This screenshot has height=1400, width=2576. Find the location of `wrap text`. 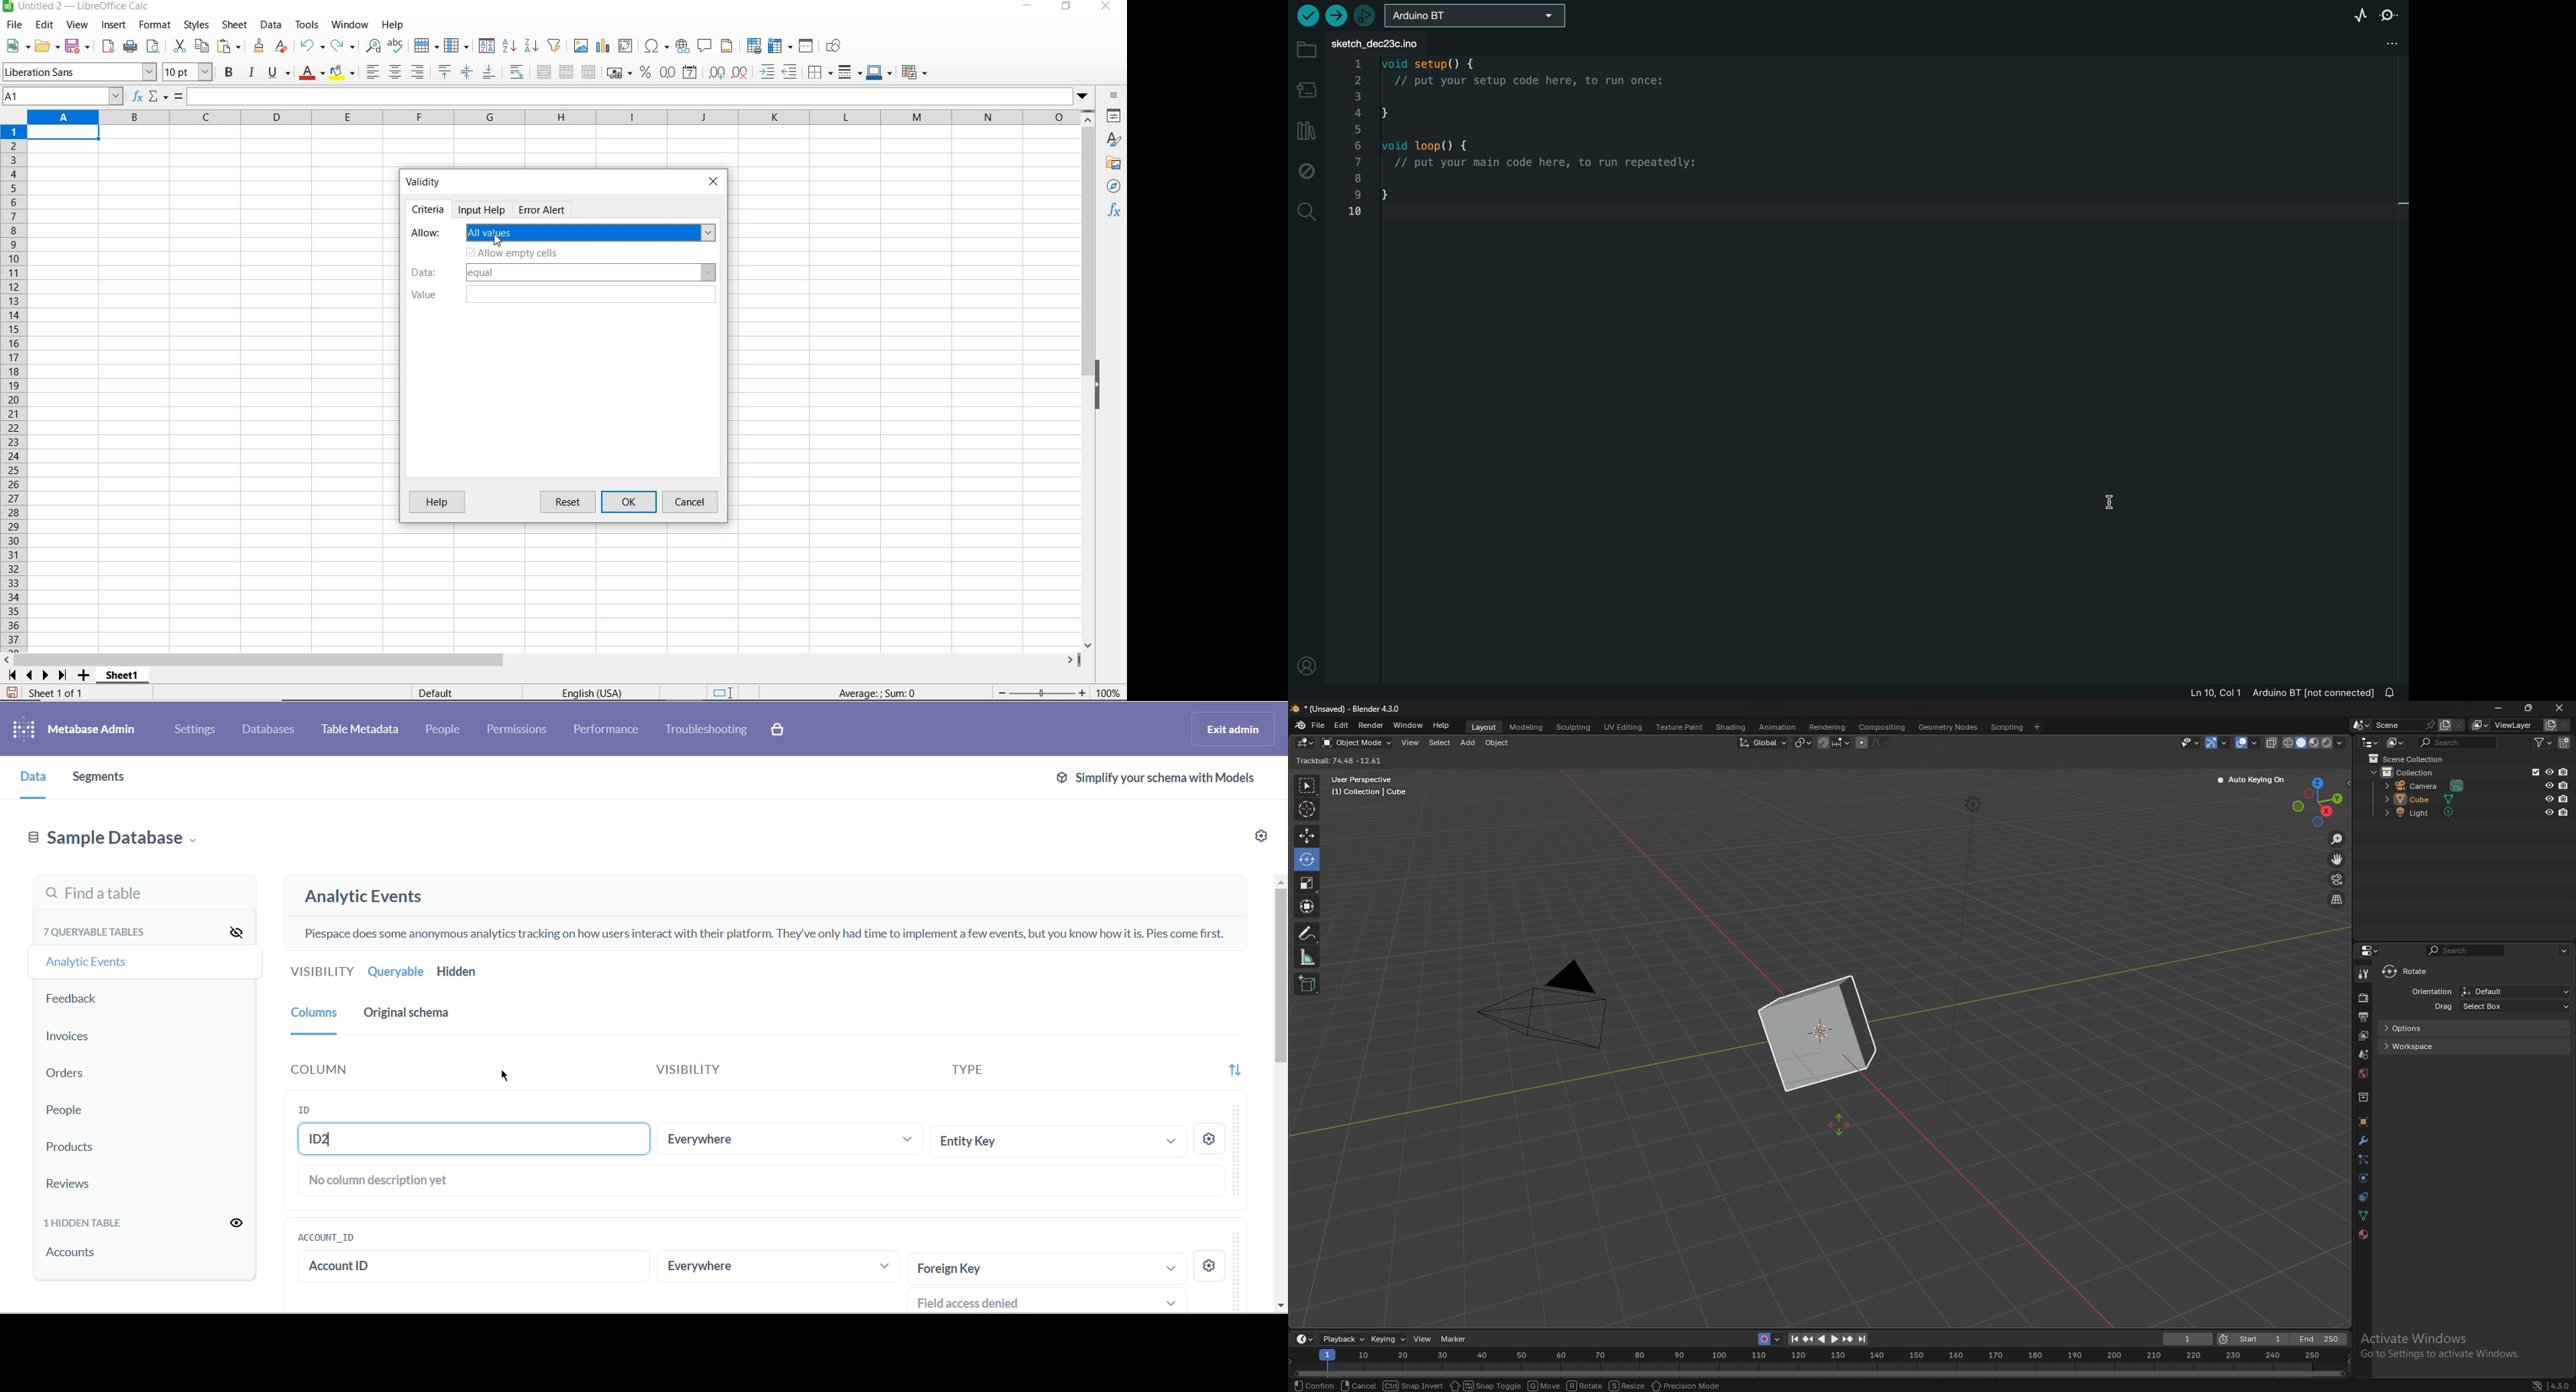

wrap text is located at coordinates (519, 71).